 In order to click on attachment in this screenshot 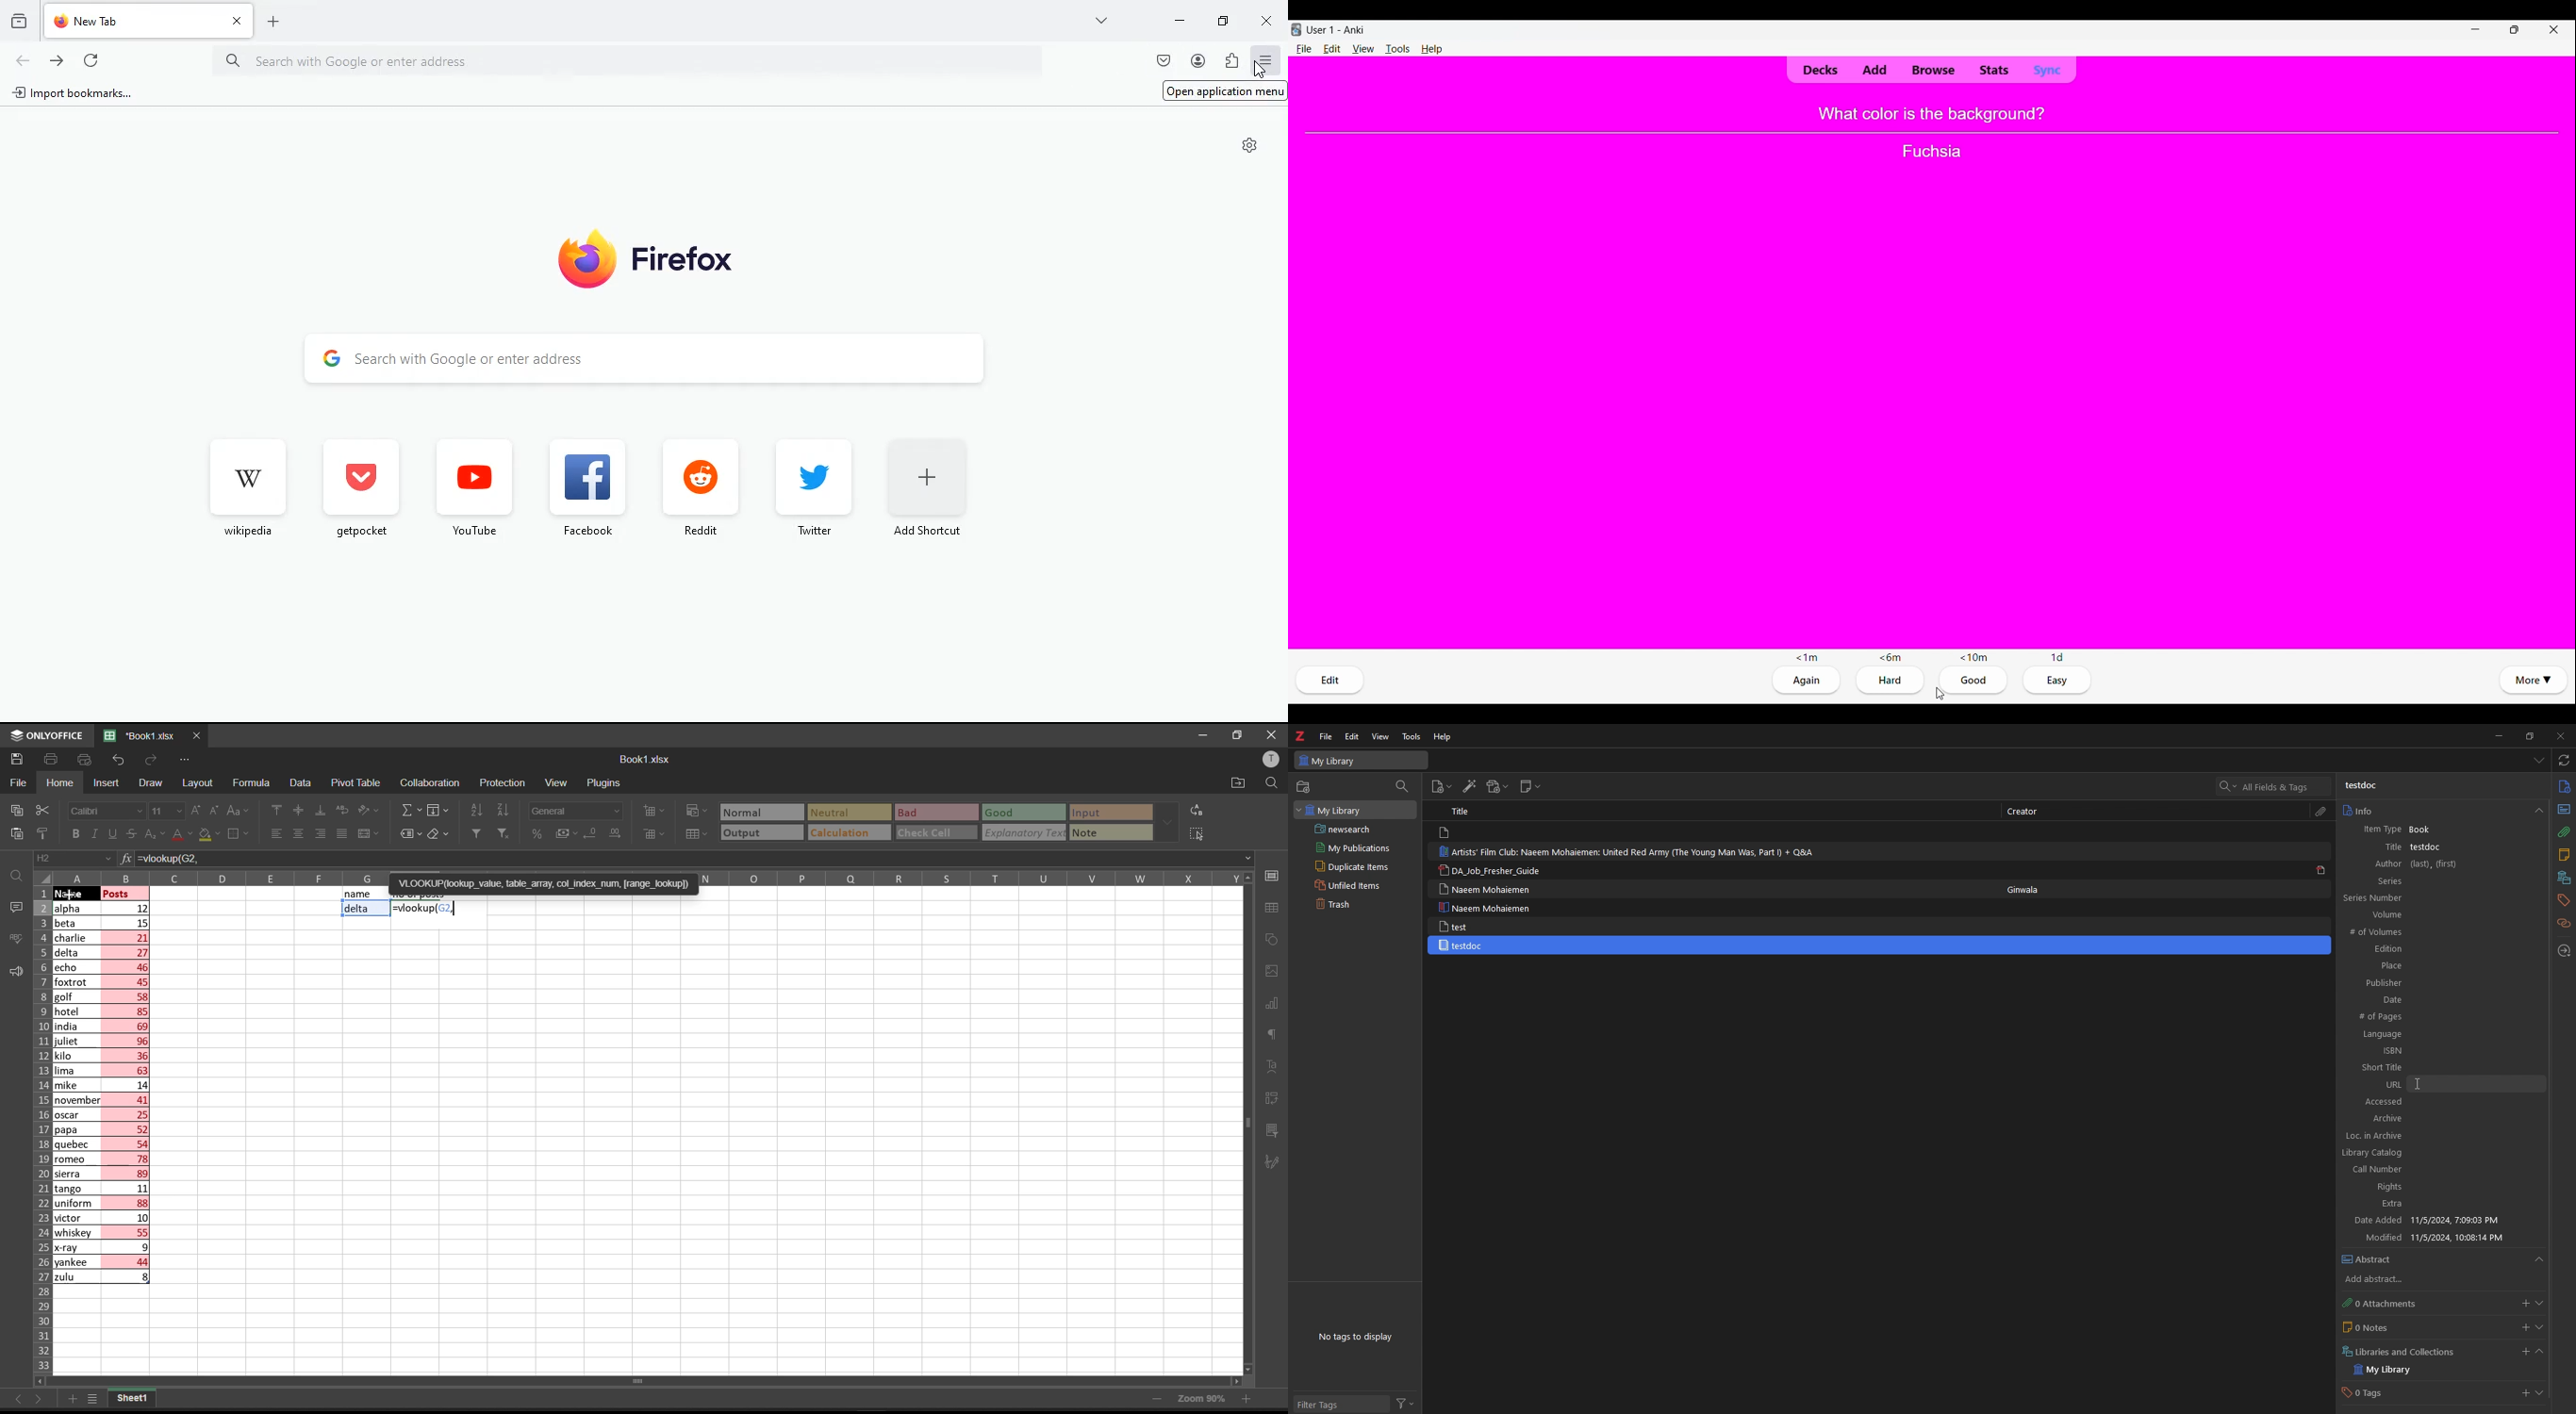, I will do `click(2321, 812)`.